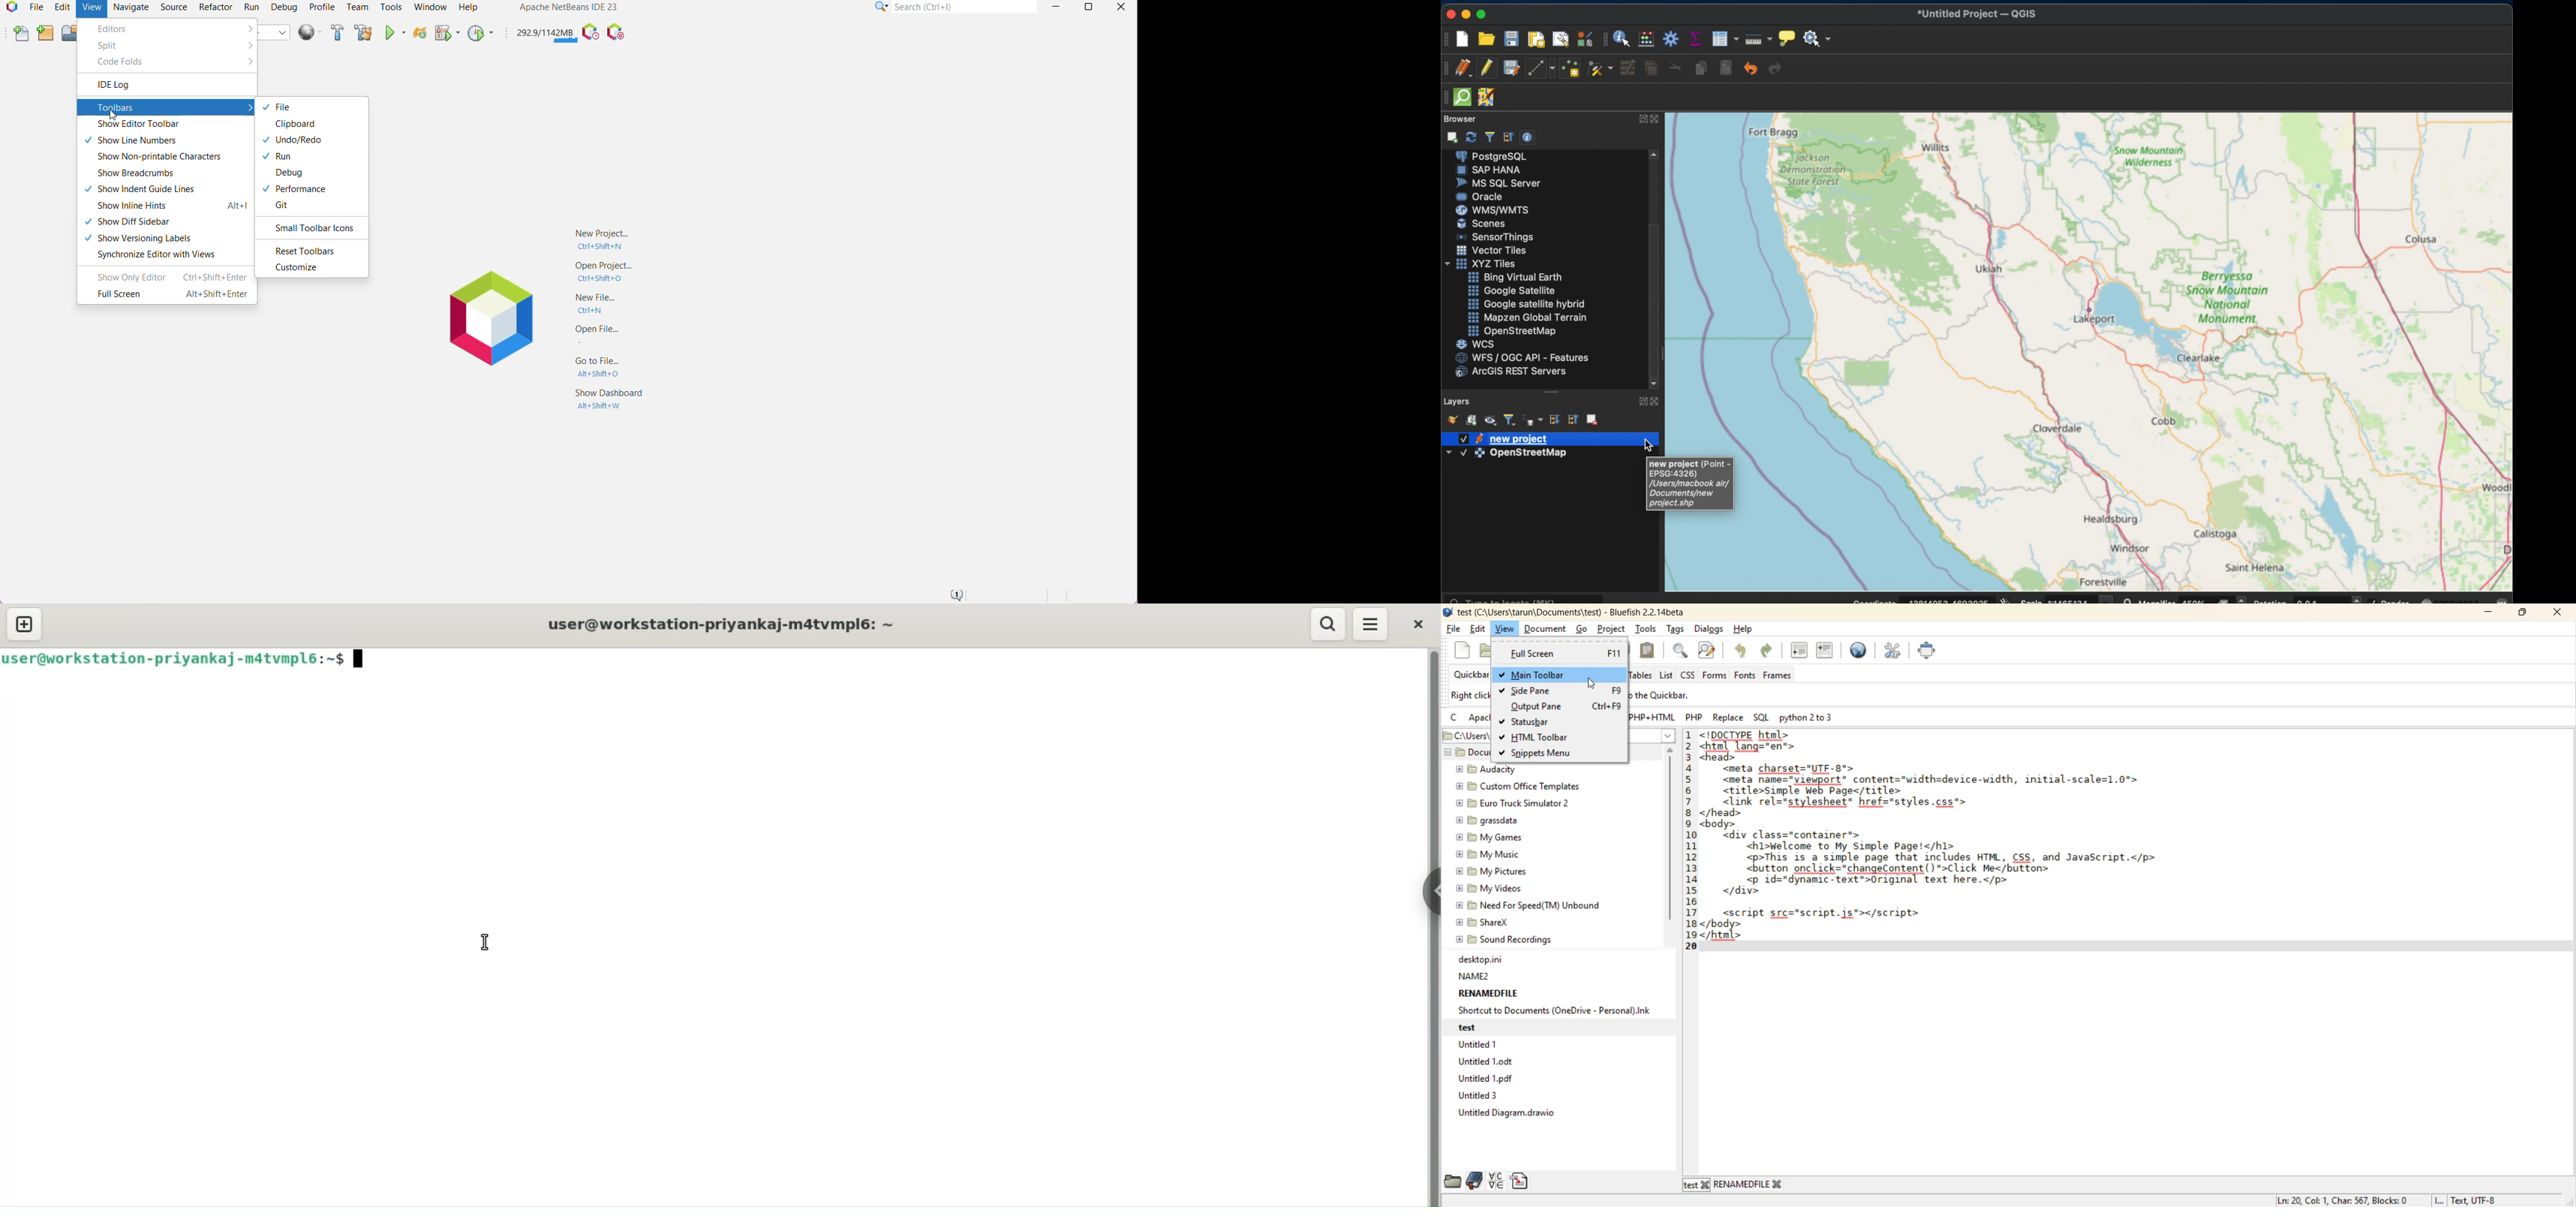 The height and width of the screenshot is (1232, 2576). I want to click on Restore Down, so click(1087, 7).